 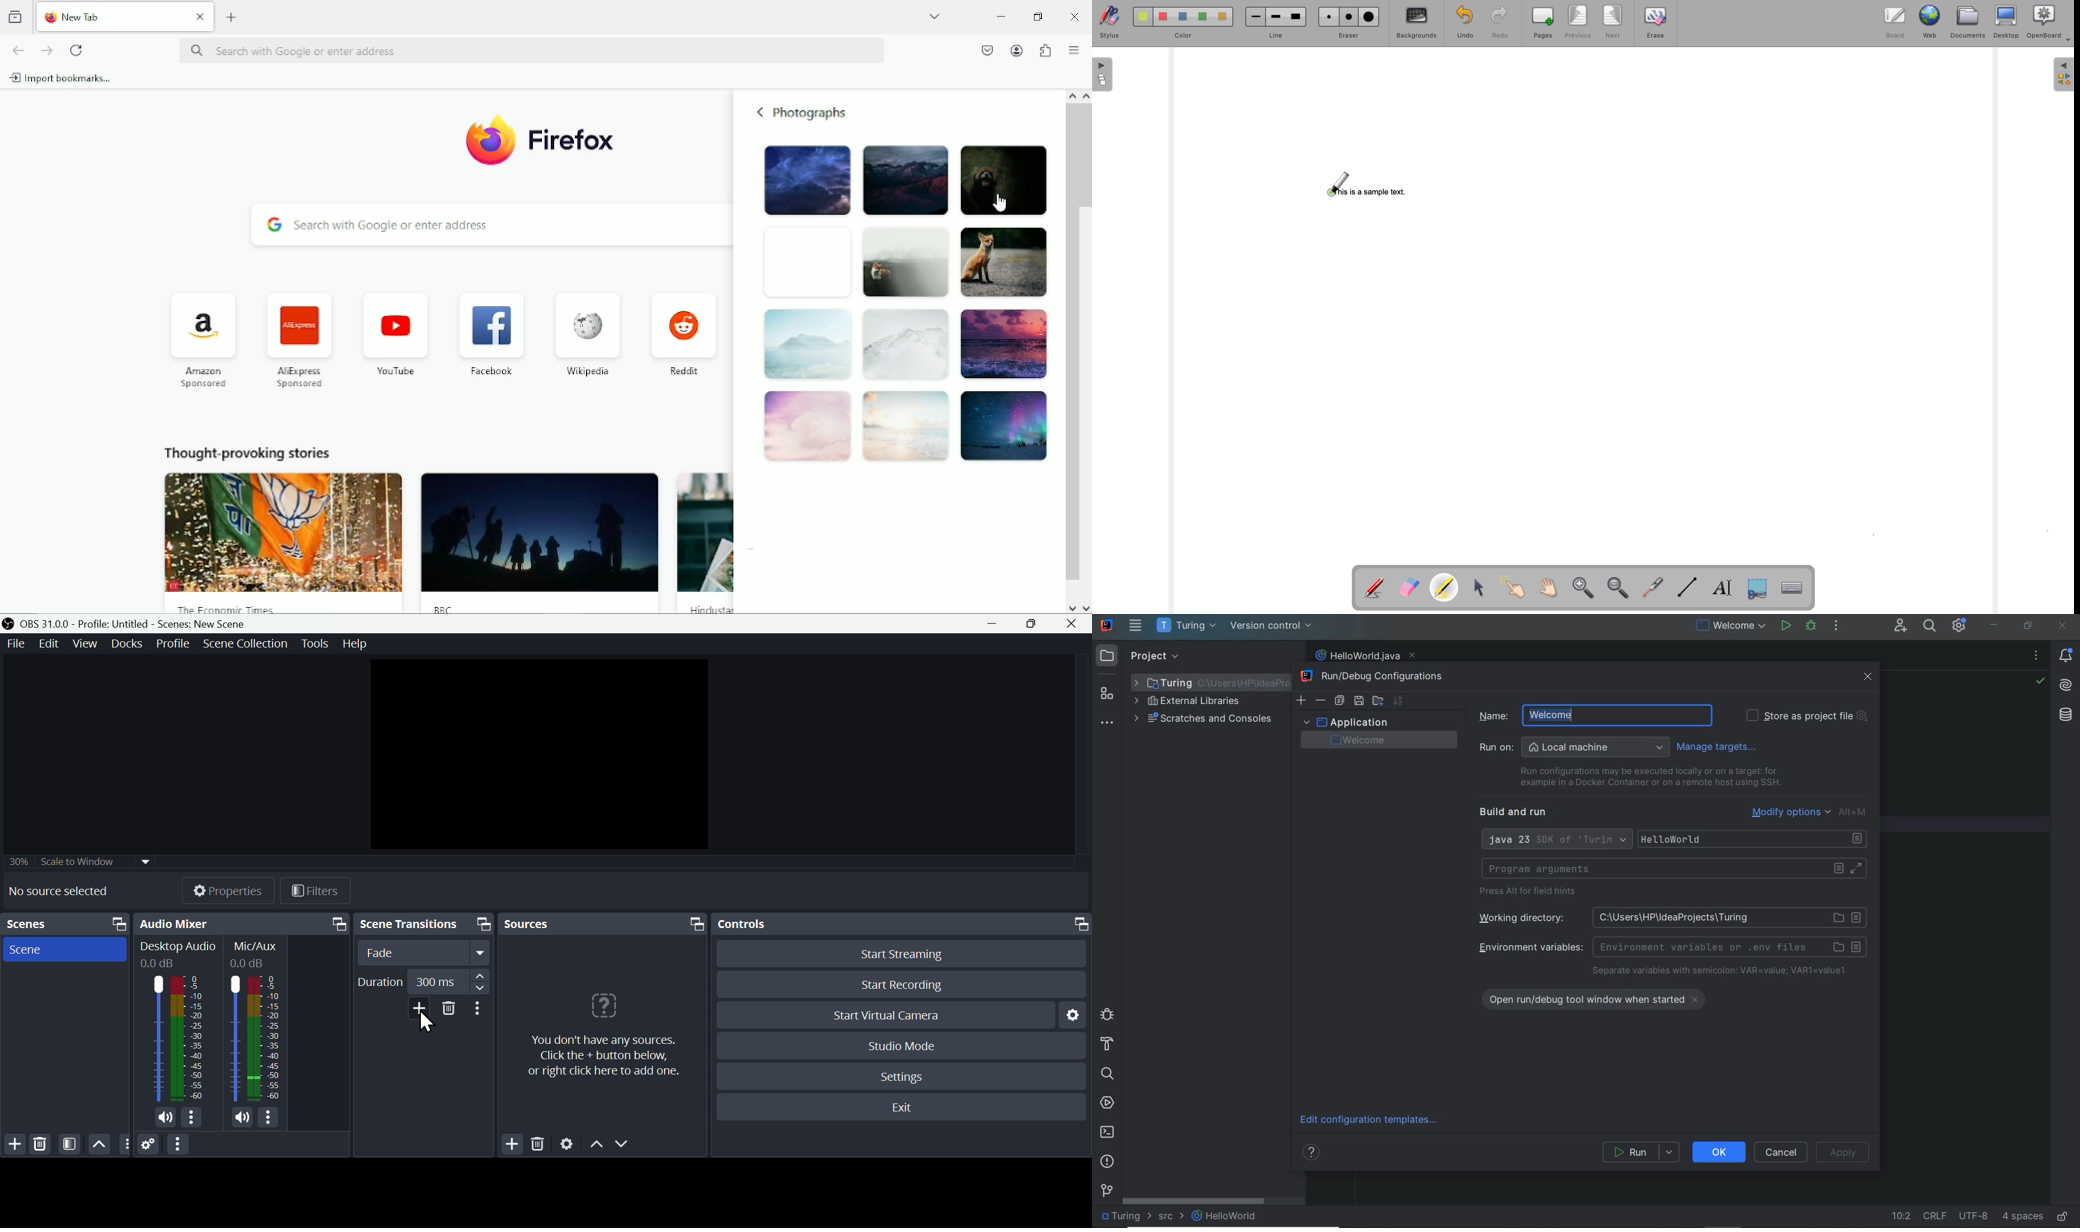 What do you see at coordinates (1868, 677) in the screenshot?
I see `CLOSE` at bounding box center [1868, 677].